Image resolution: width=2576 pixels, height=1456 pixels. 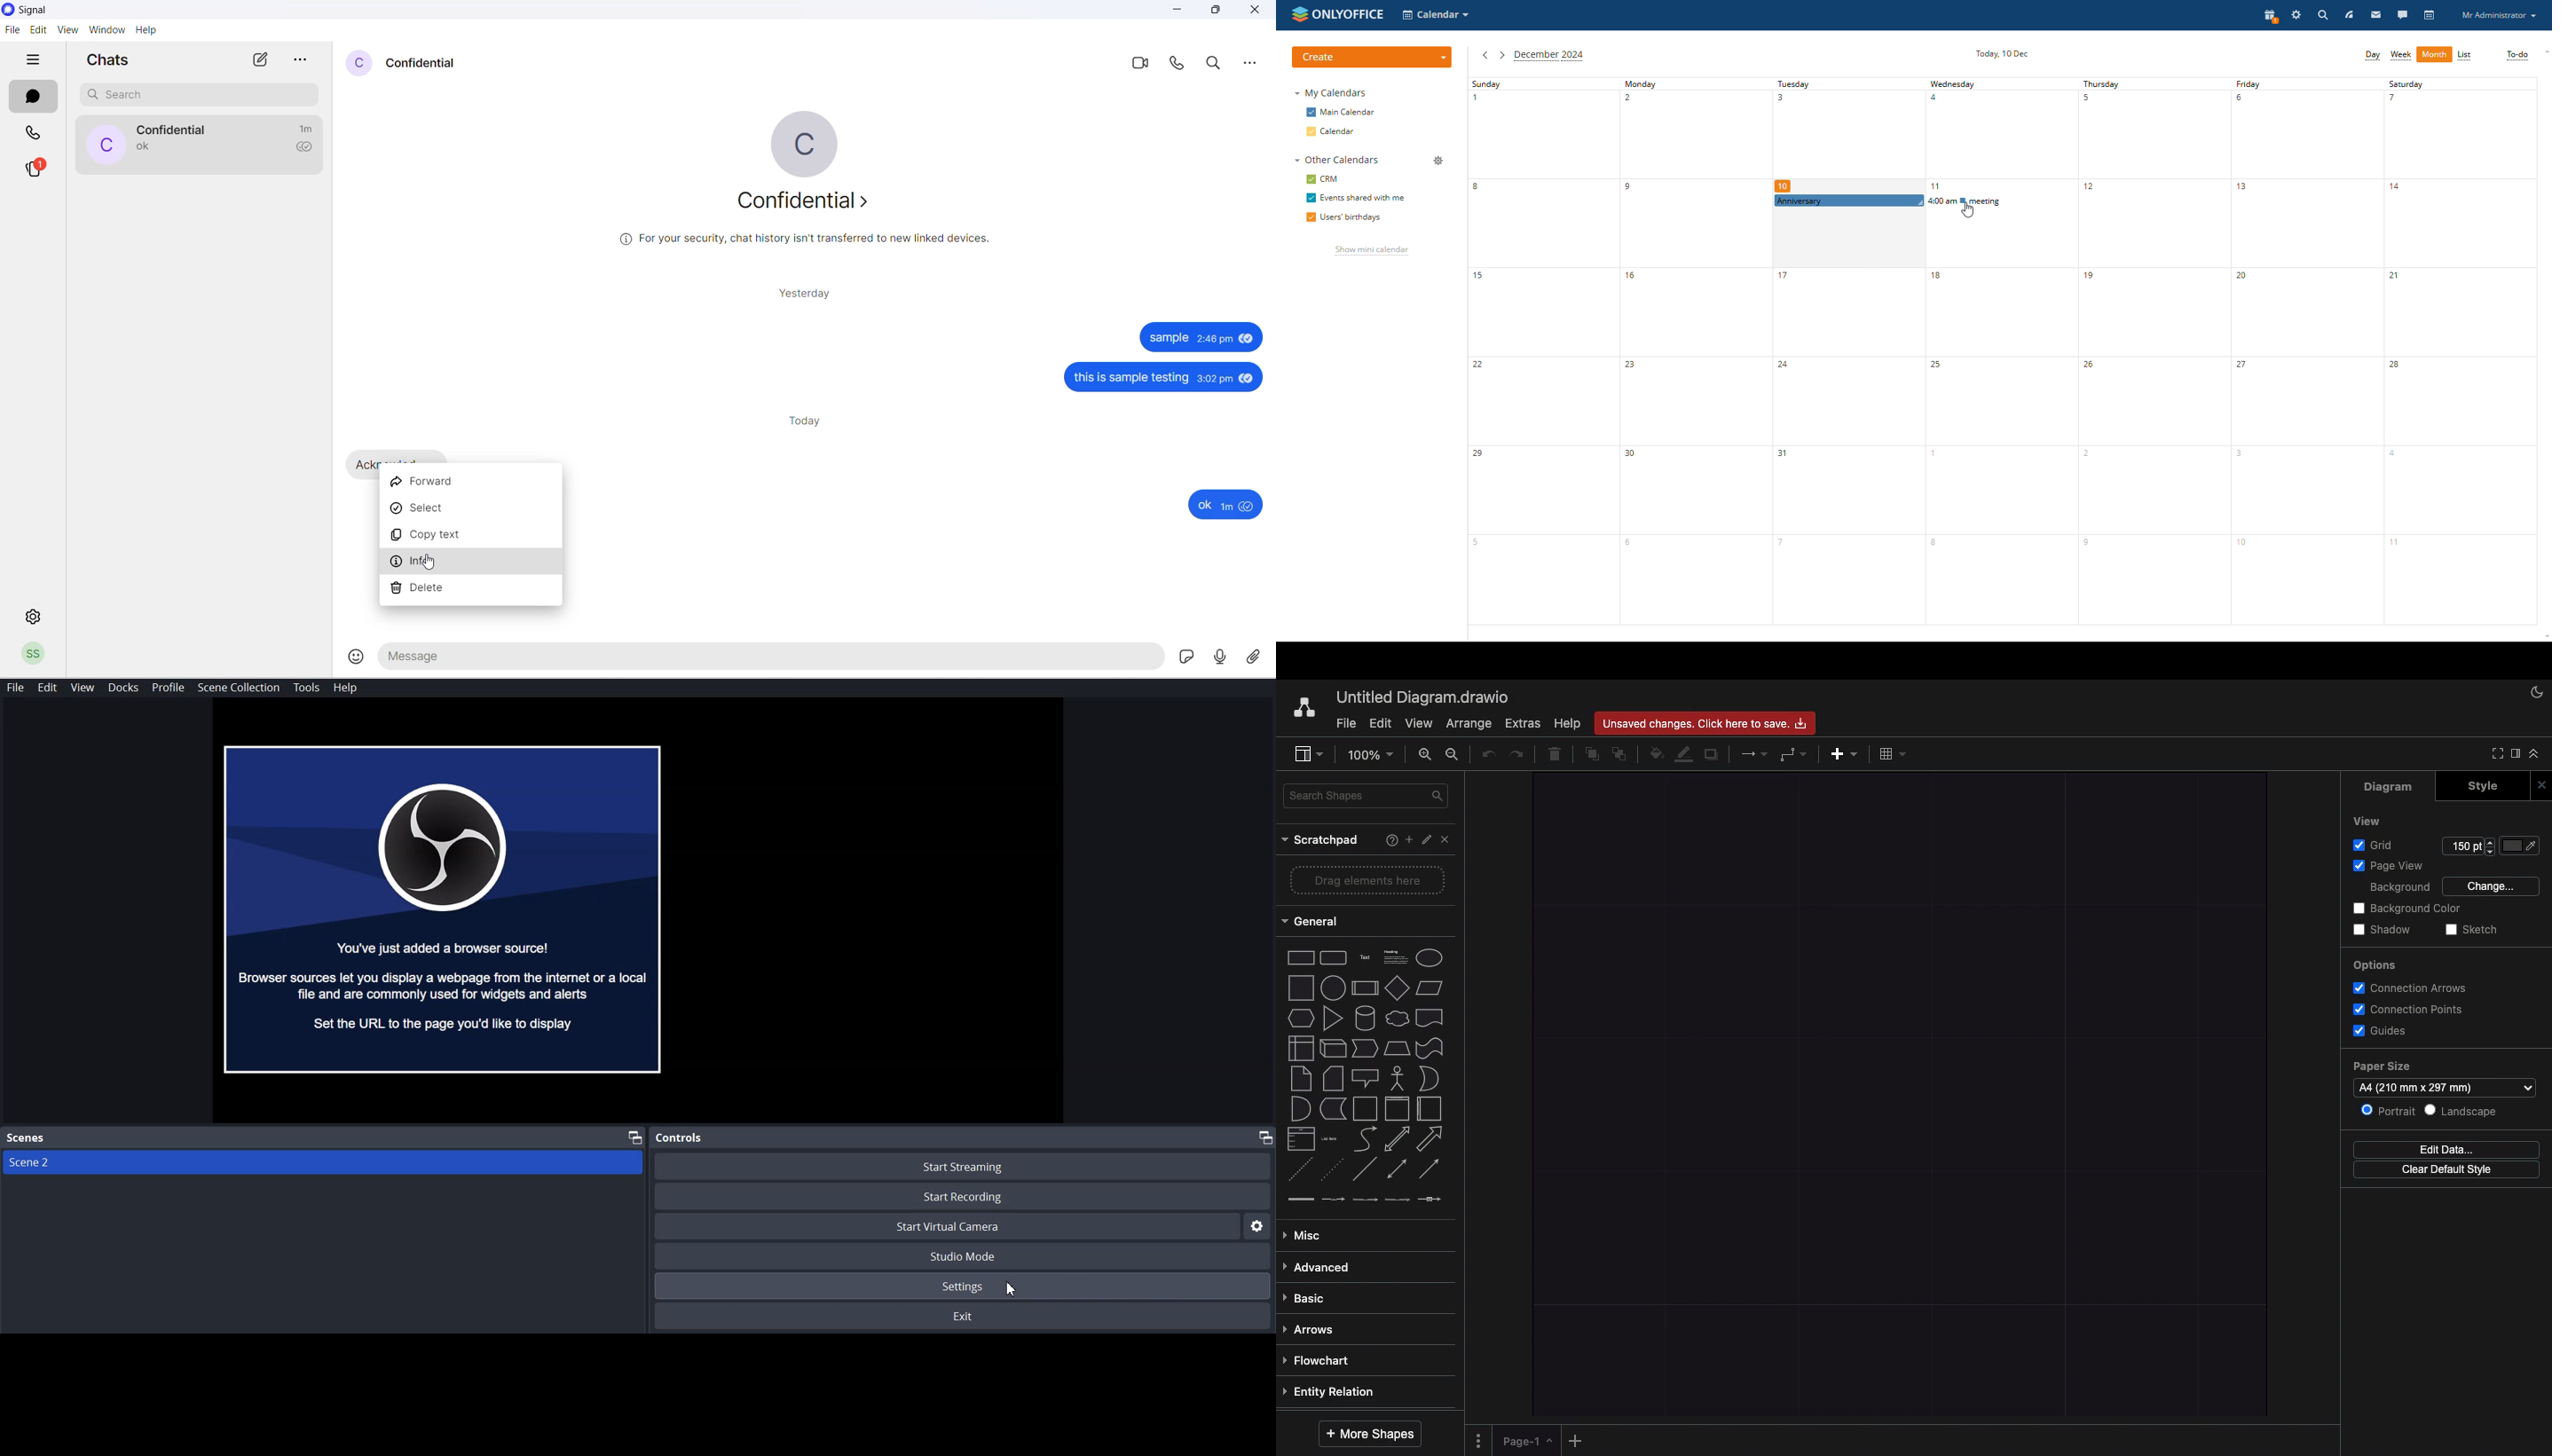 I want to click on onlyoffice, so click(x=1347, y=16).